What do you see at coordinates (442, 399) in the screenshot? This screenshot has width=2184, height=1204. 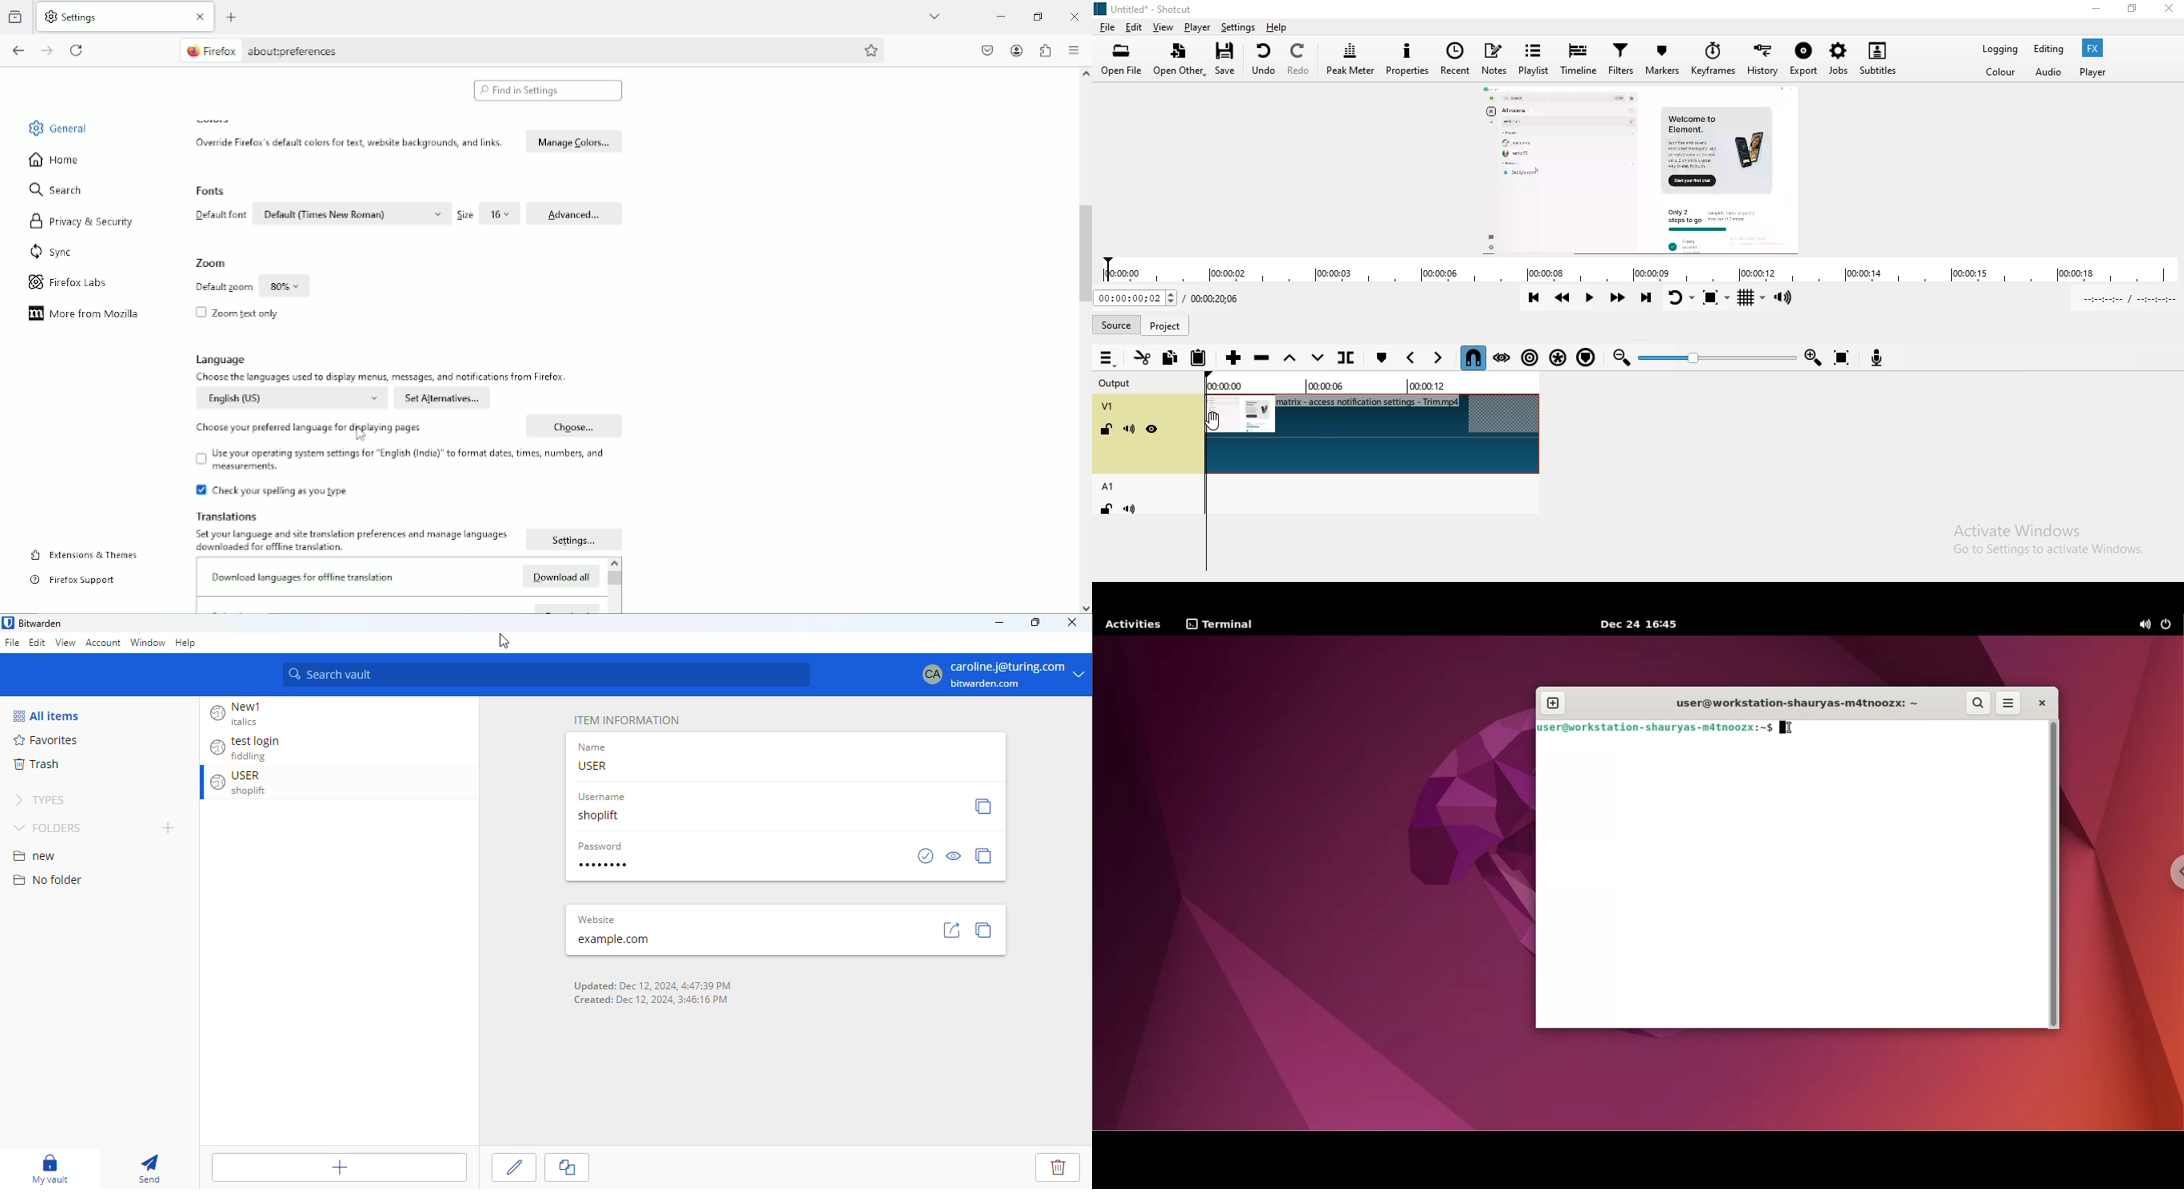 I see `Set Alternatives...` at bounding box center [442, 399].